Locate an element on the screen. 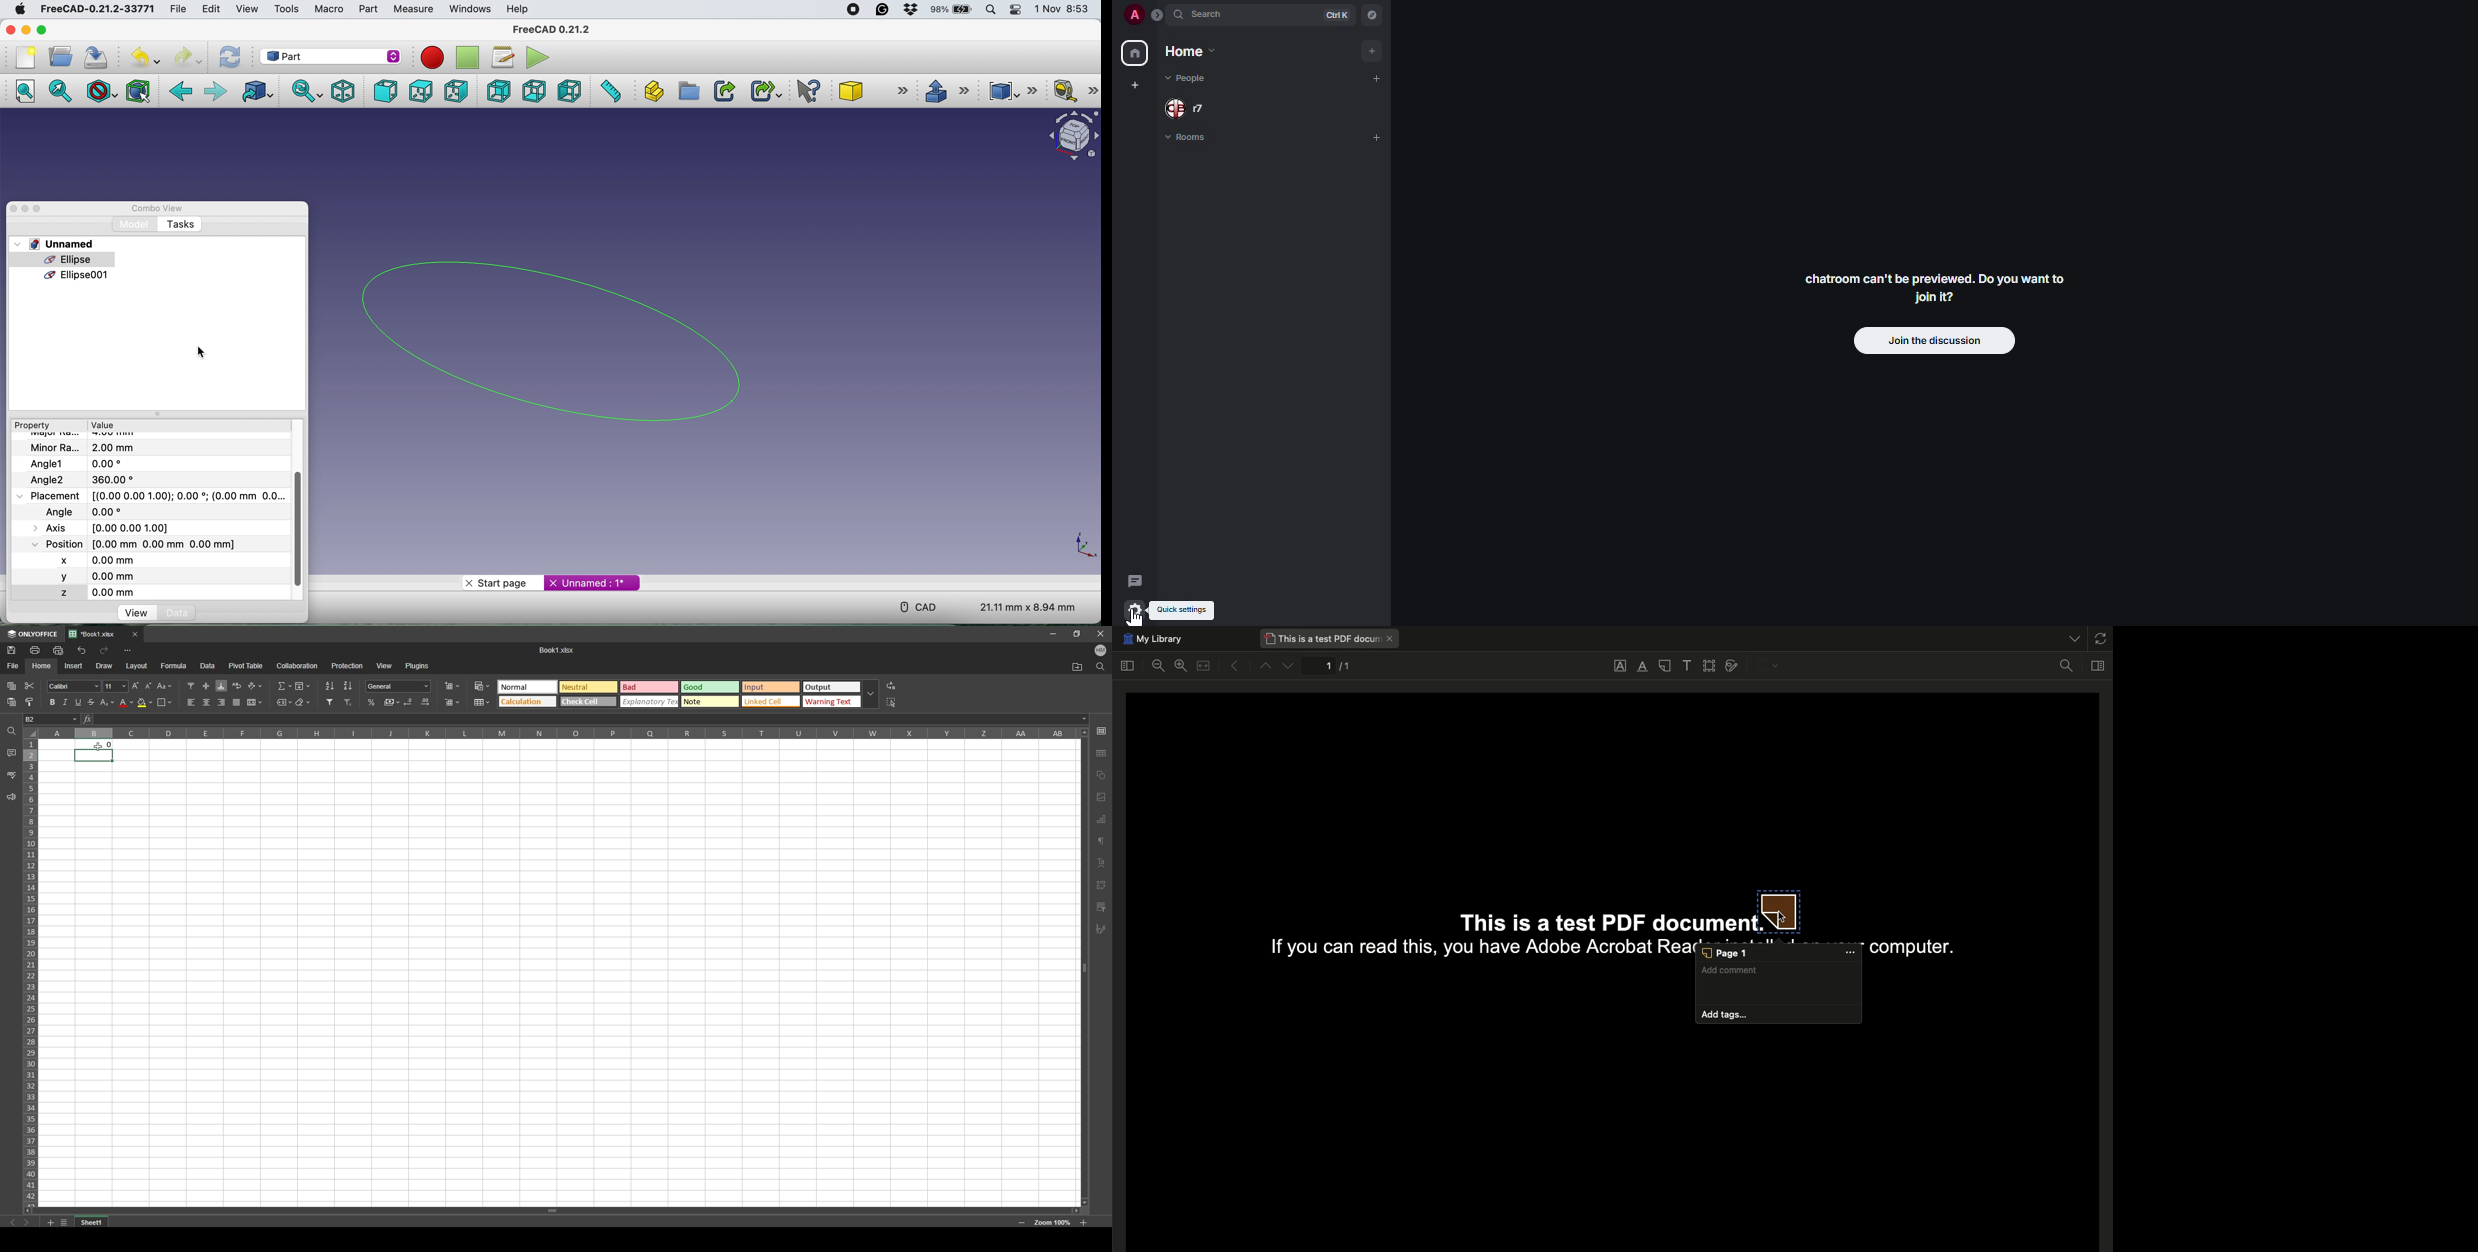 Image resolution: width=2492 pixels, height=1260 pixels. file name is located at coordinates (558, 649).